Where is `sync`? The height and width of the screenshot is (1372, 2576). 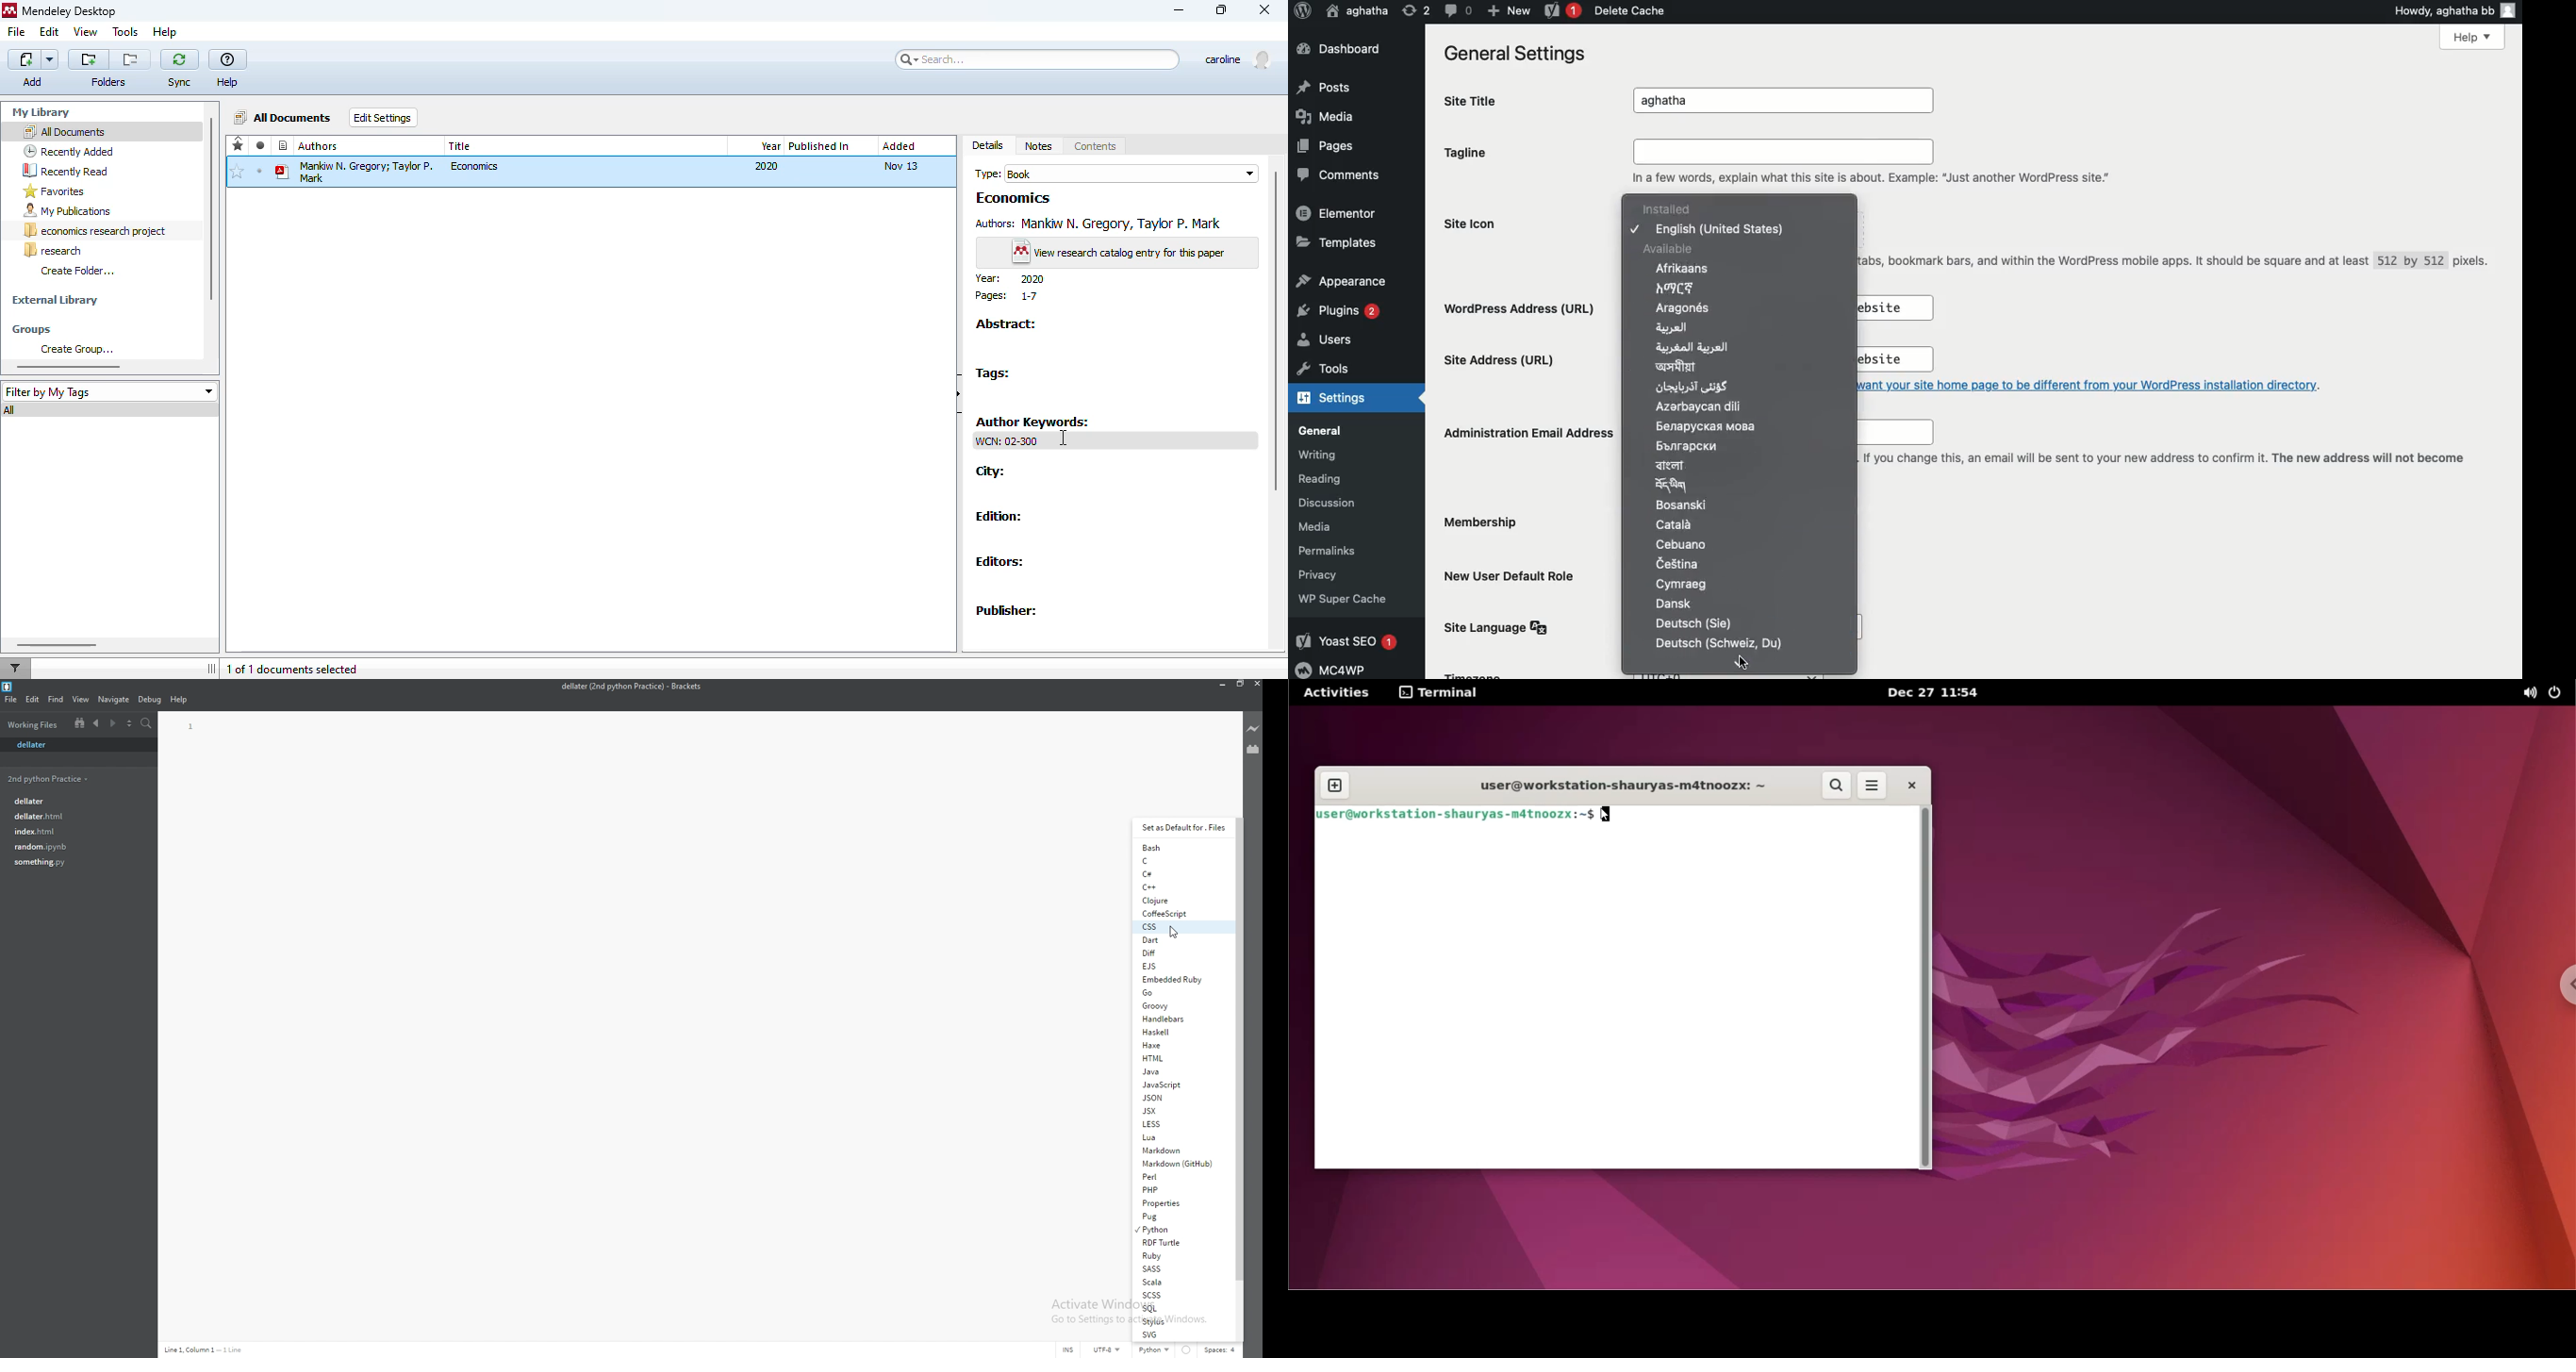 sync is located at coordinates (179, 70).